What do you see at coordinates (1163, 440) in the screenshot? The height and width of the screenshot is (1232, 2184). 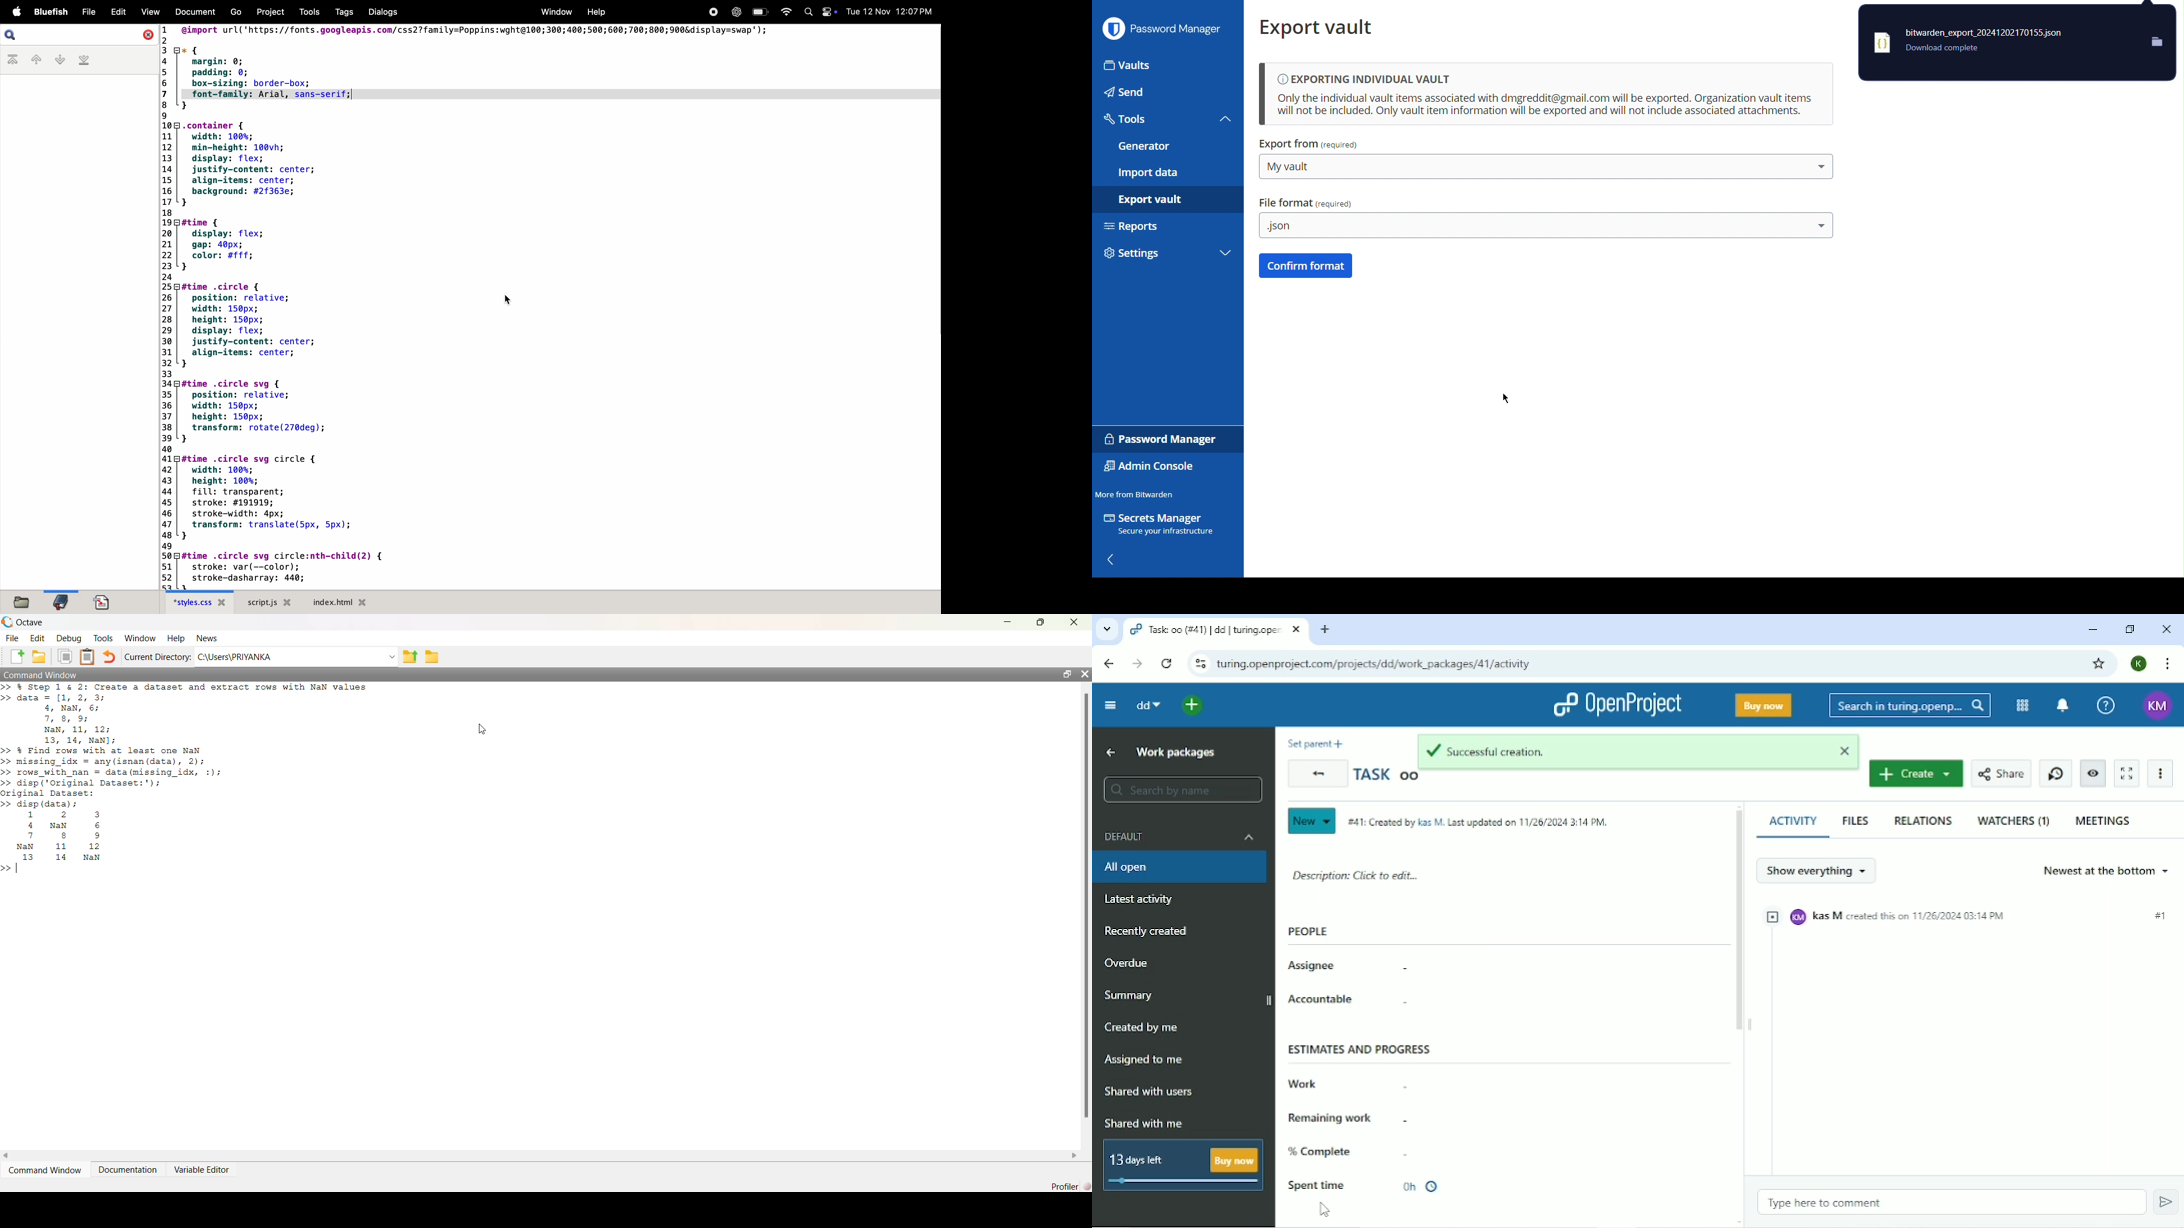 I see `Password Manager` at bounding box center [1163, 440].